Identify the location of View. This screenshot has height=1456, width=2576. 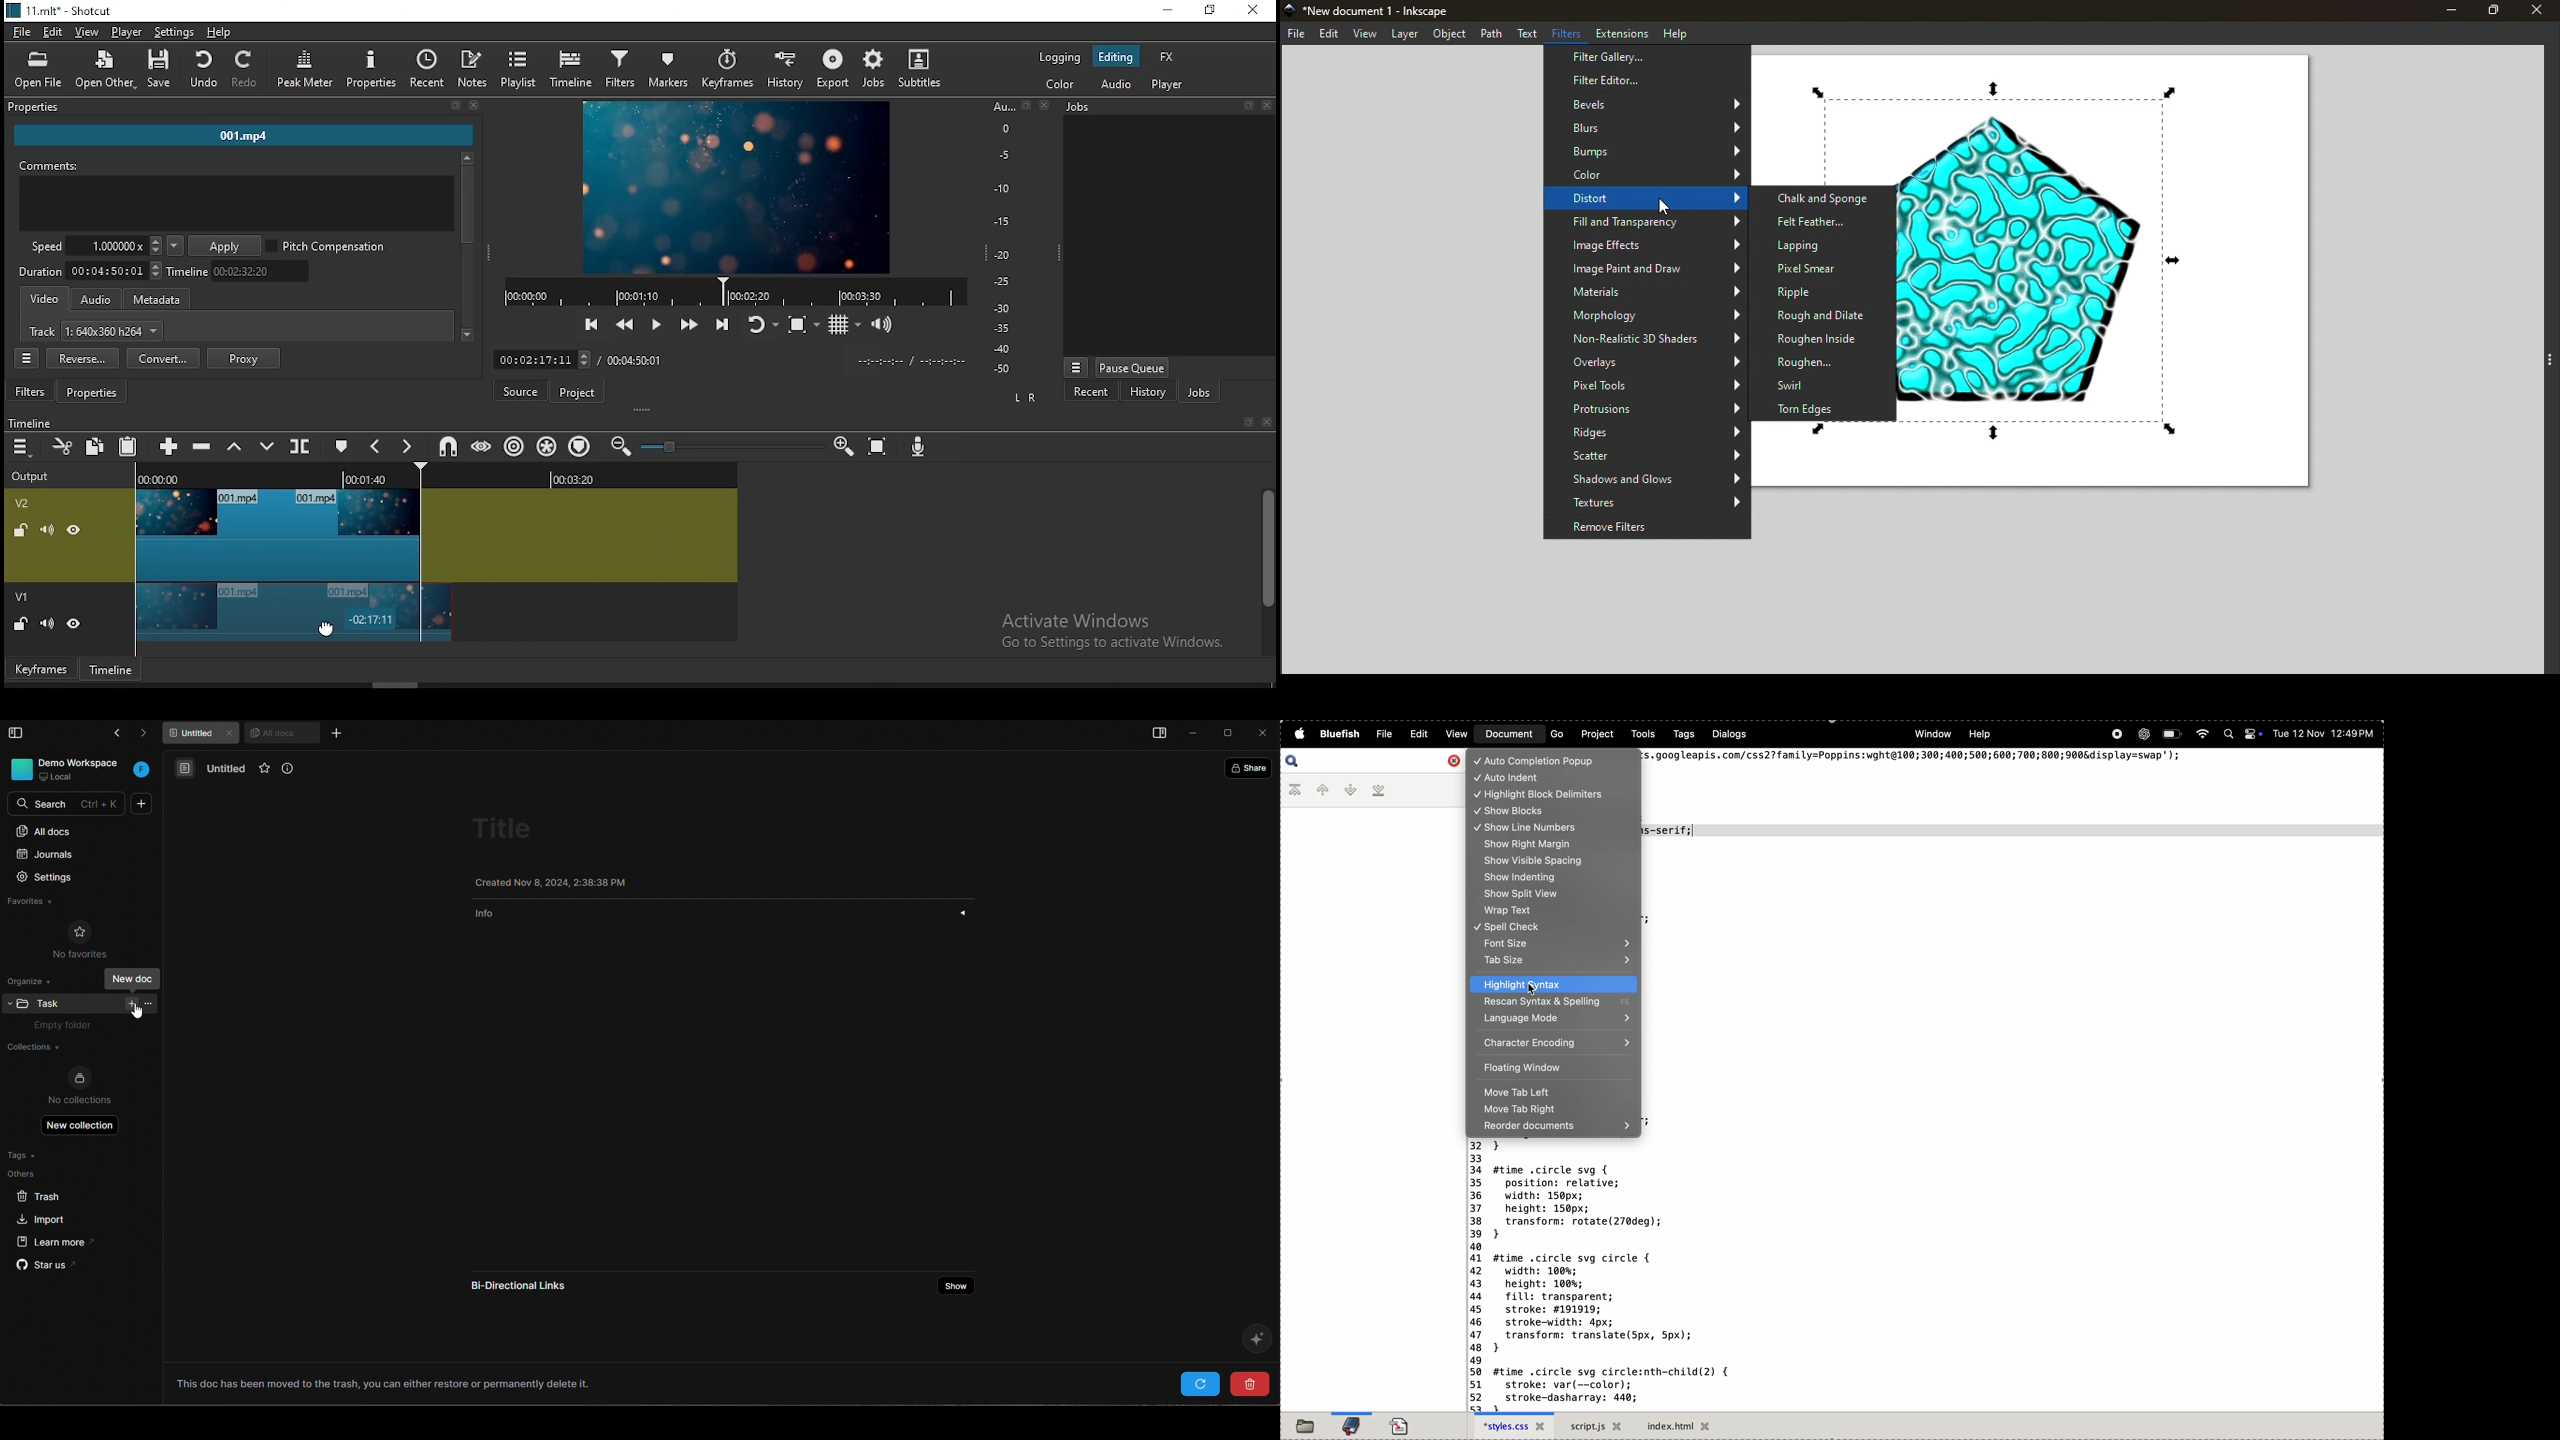
(1365, 36).